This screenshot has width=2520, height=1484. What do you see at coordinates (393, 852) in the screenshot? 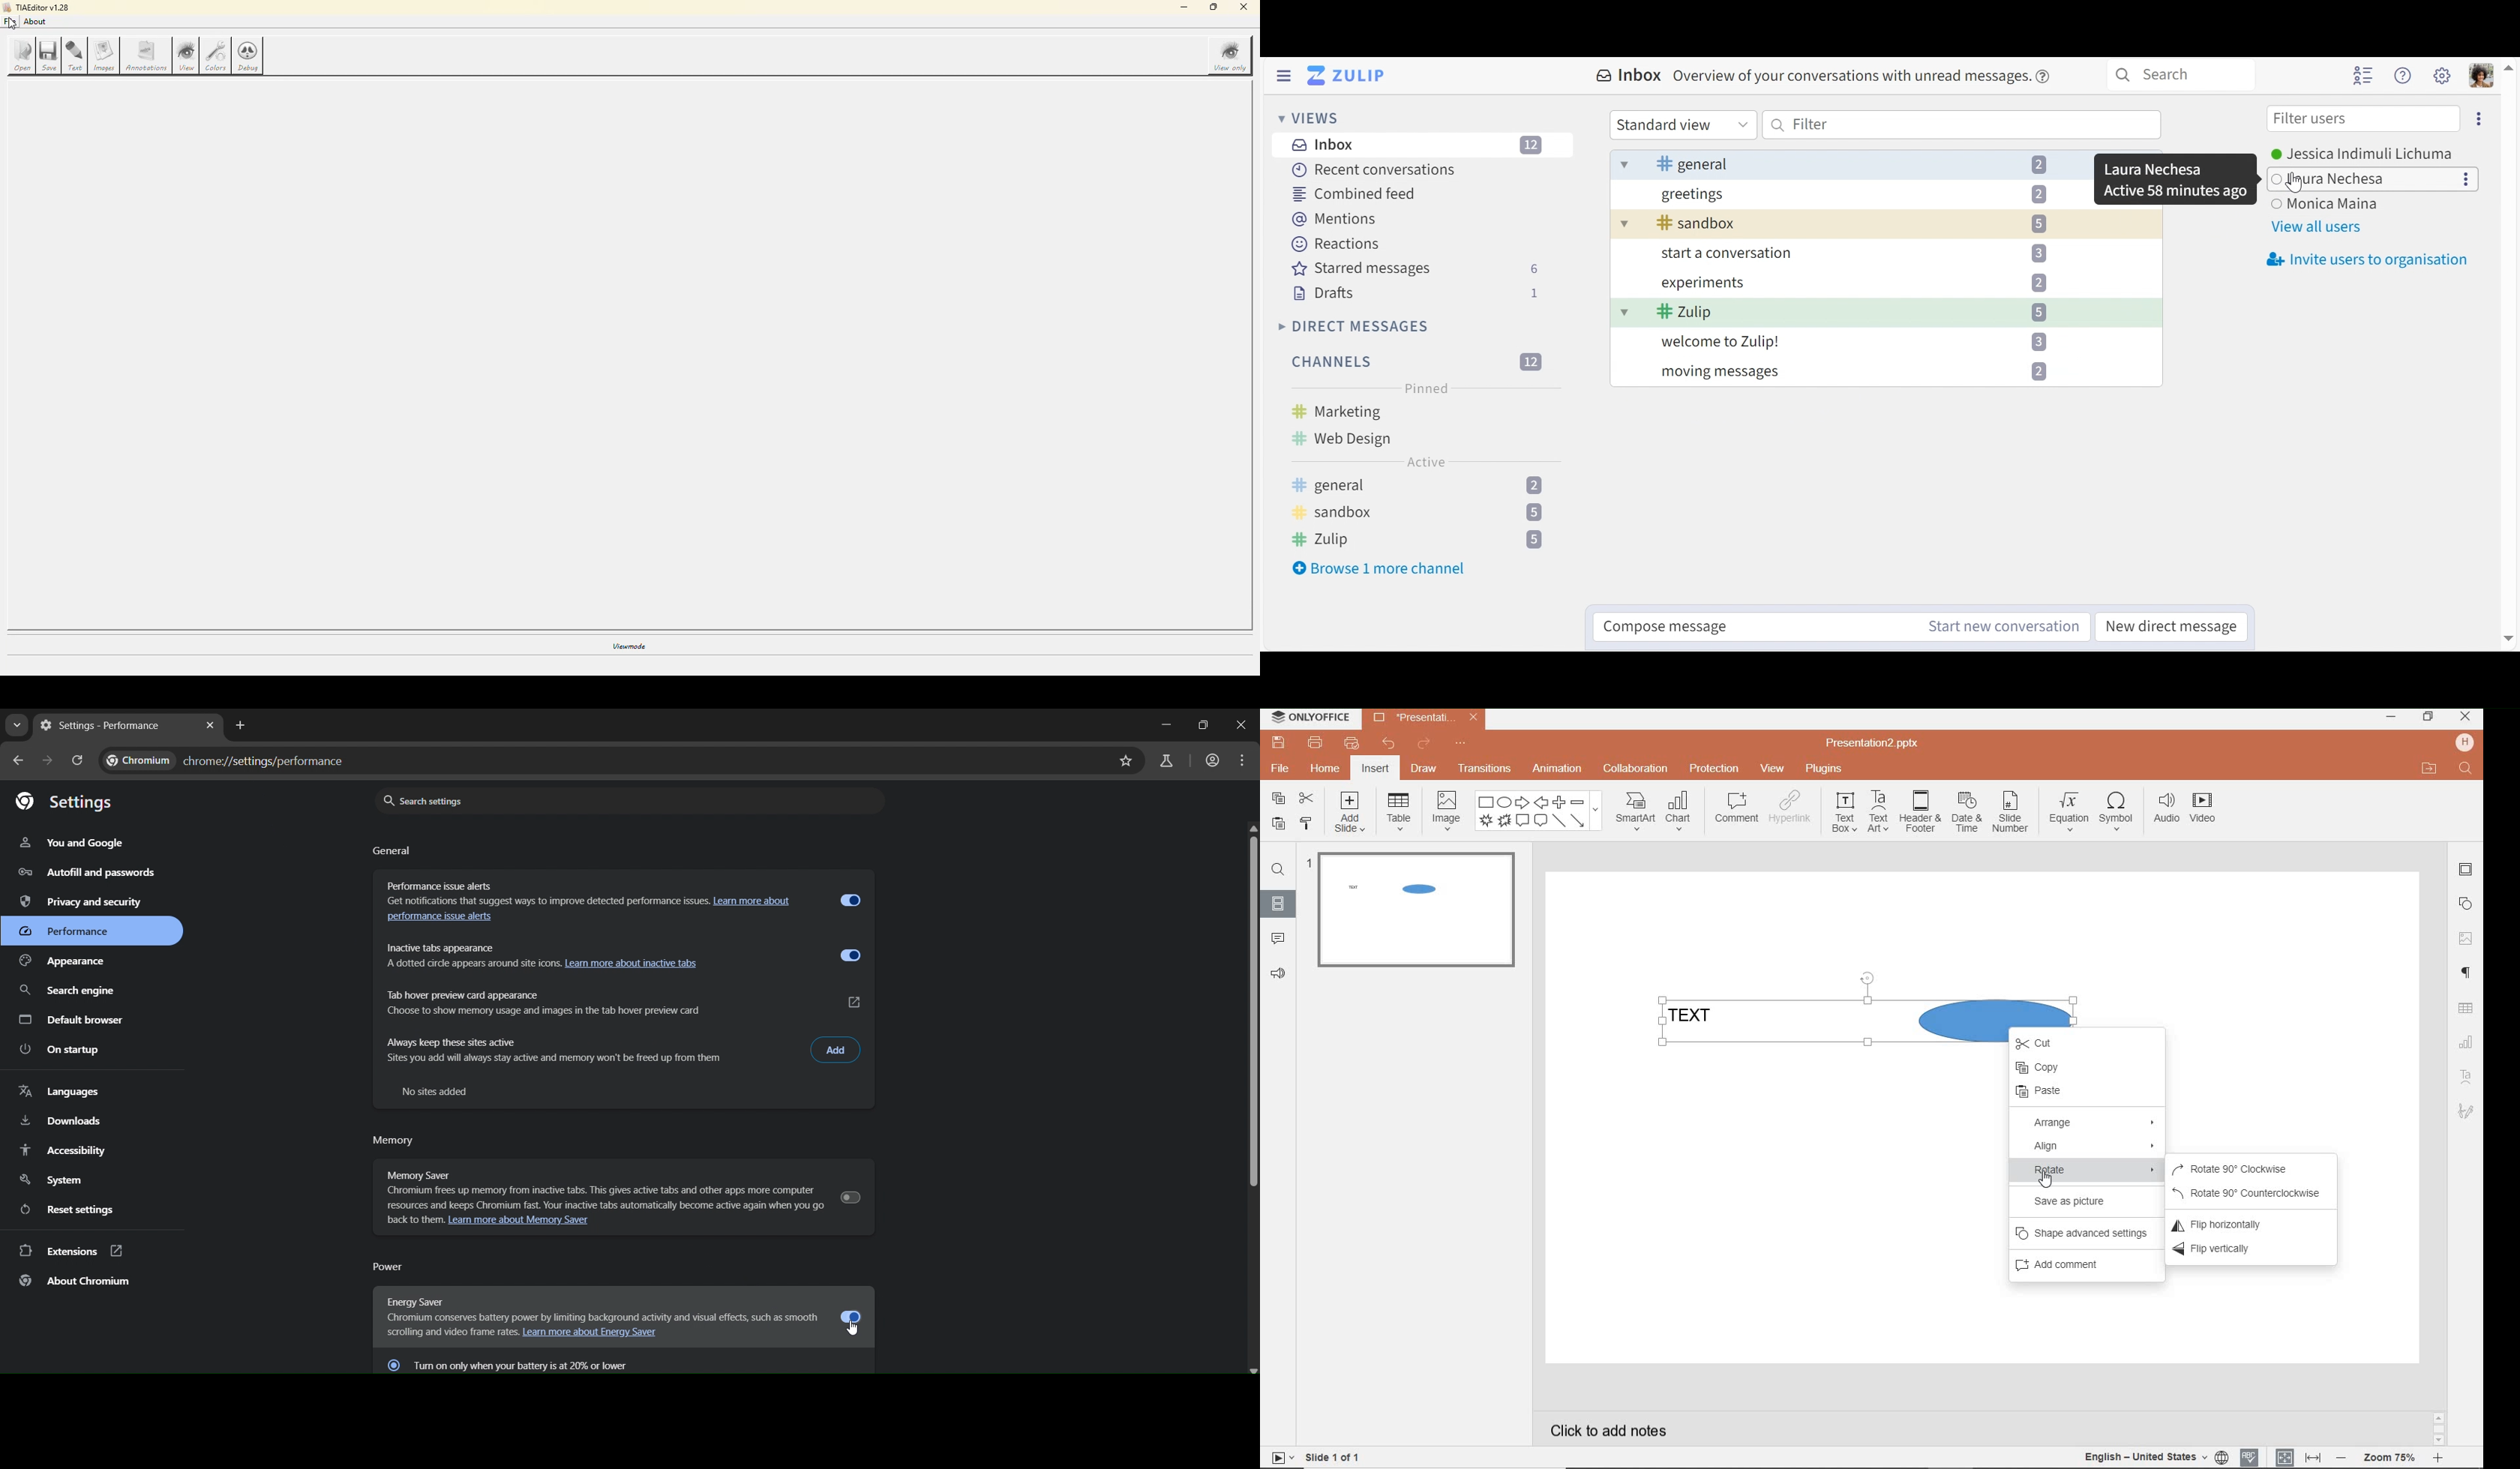
I see `general` at bounding box center [393, 852].